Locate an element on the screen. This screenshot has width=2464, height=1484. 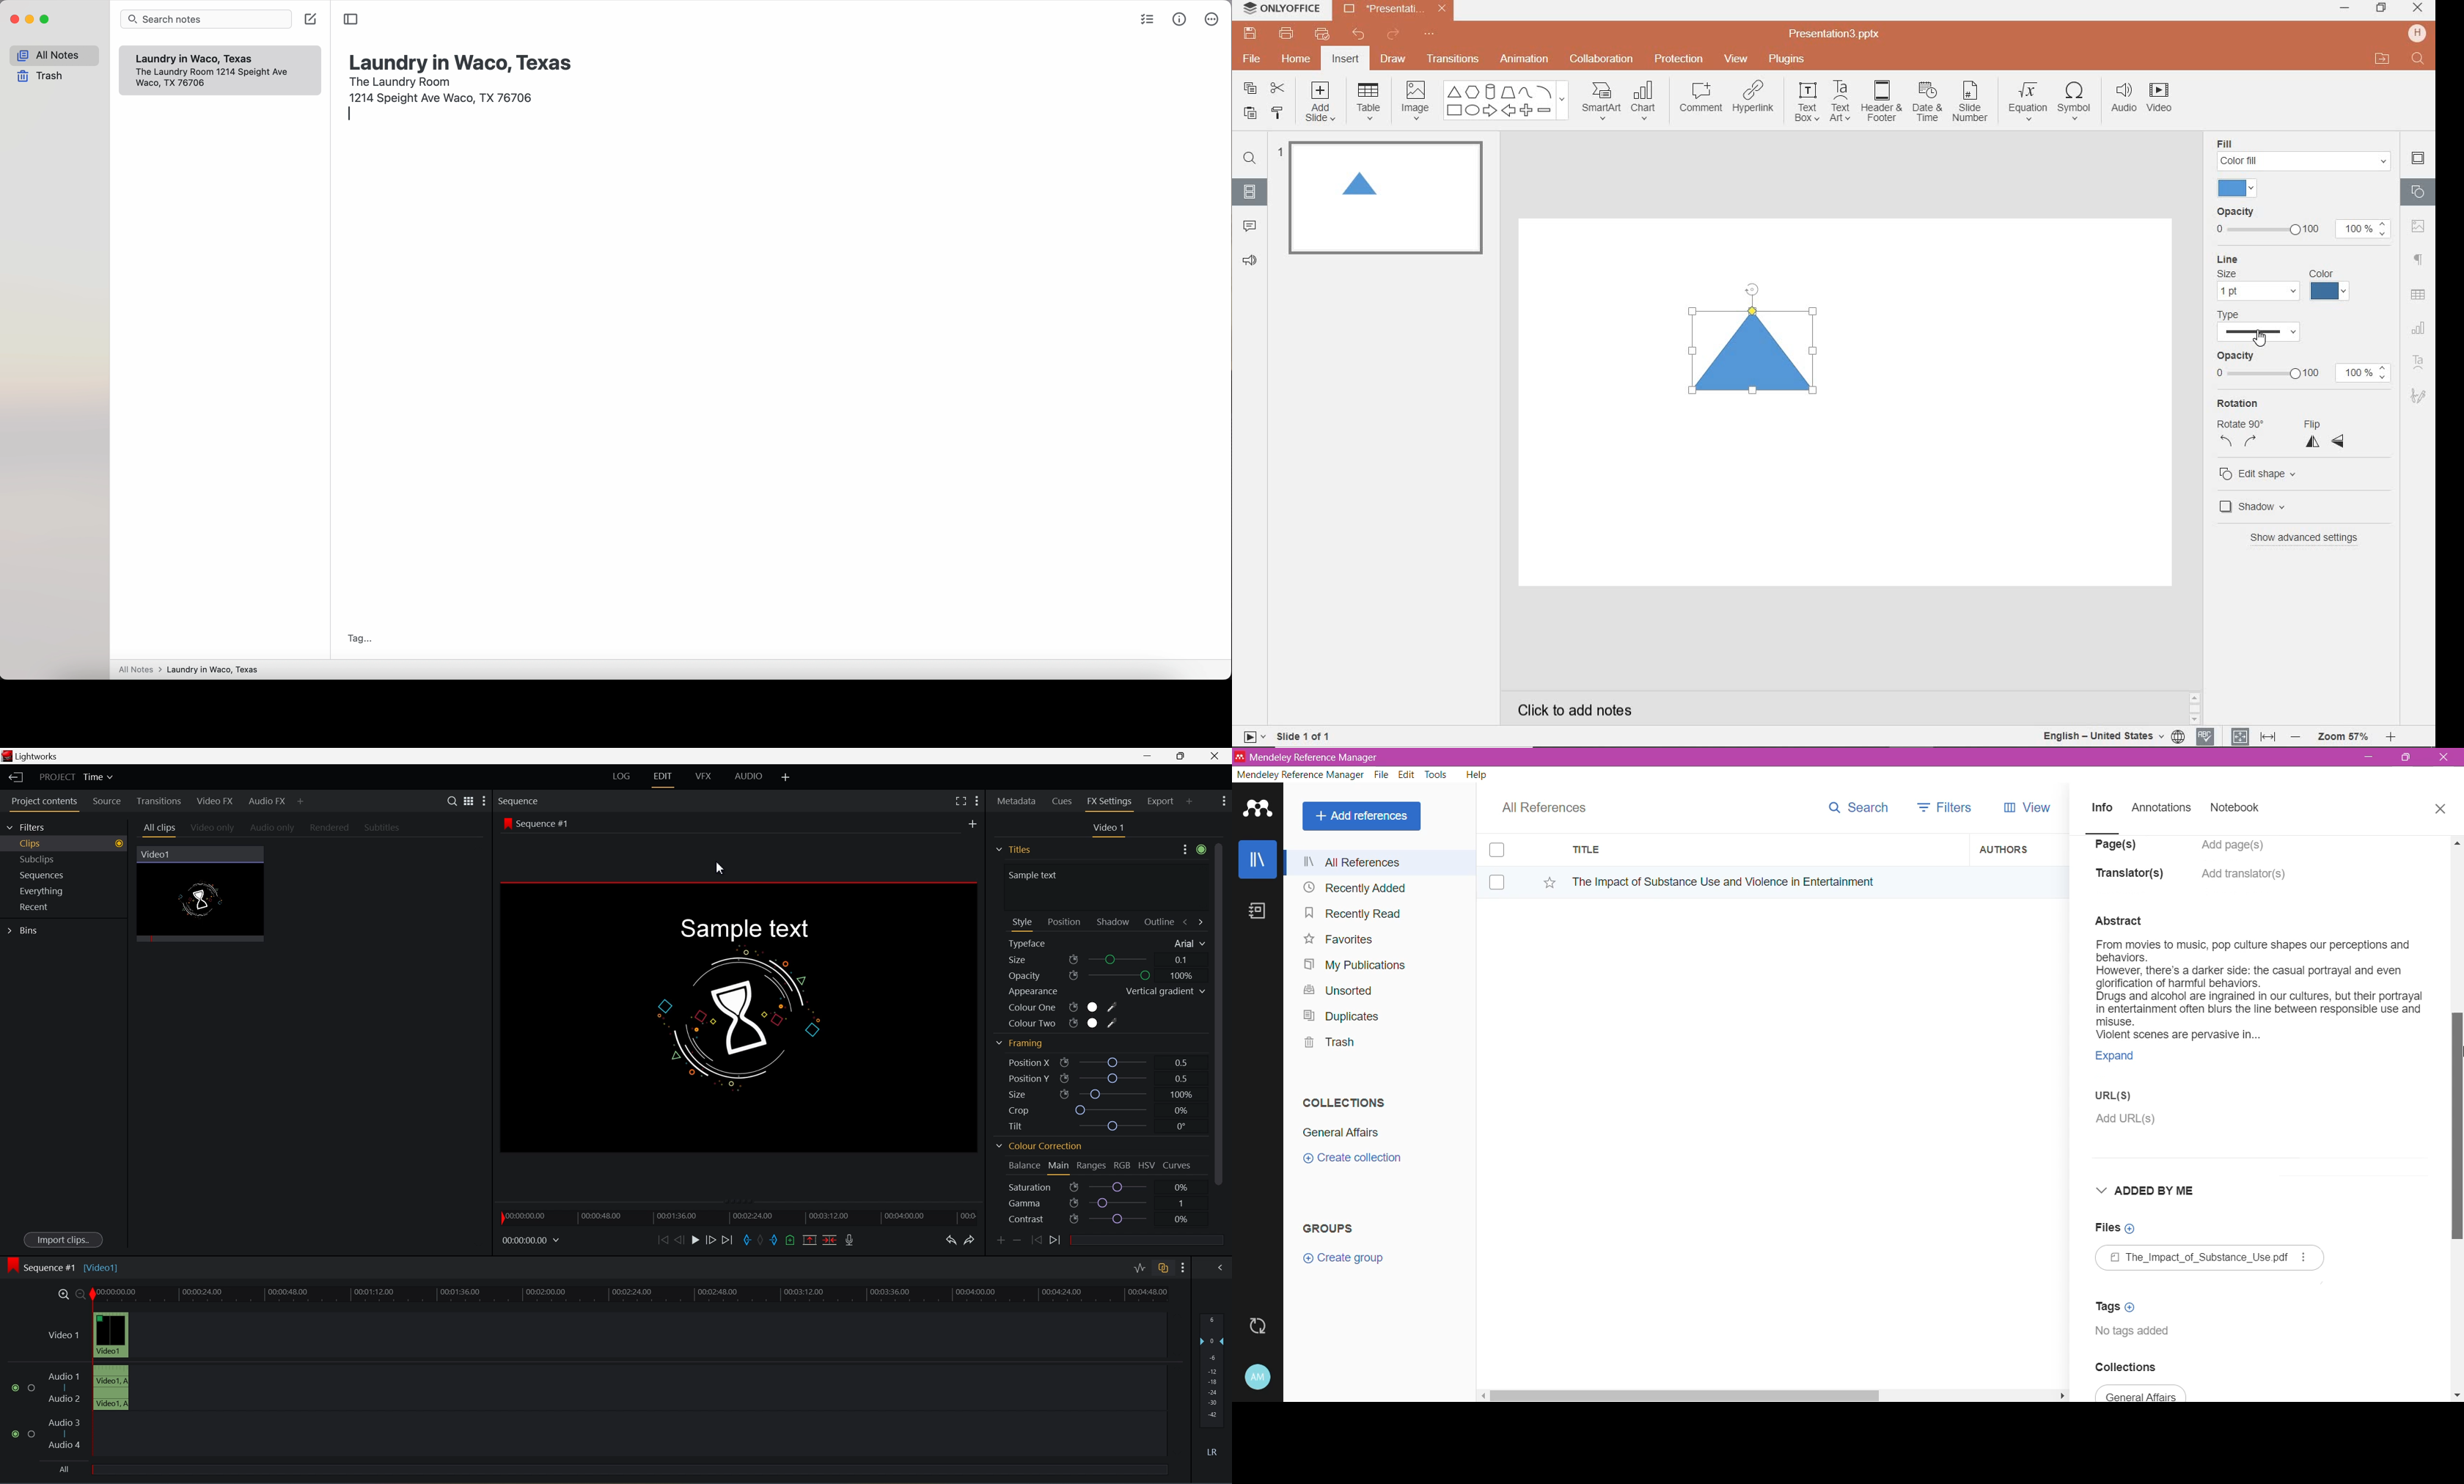
Reference Title is located at coordinates (1764, 881).